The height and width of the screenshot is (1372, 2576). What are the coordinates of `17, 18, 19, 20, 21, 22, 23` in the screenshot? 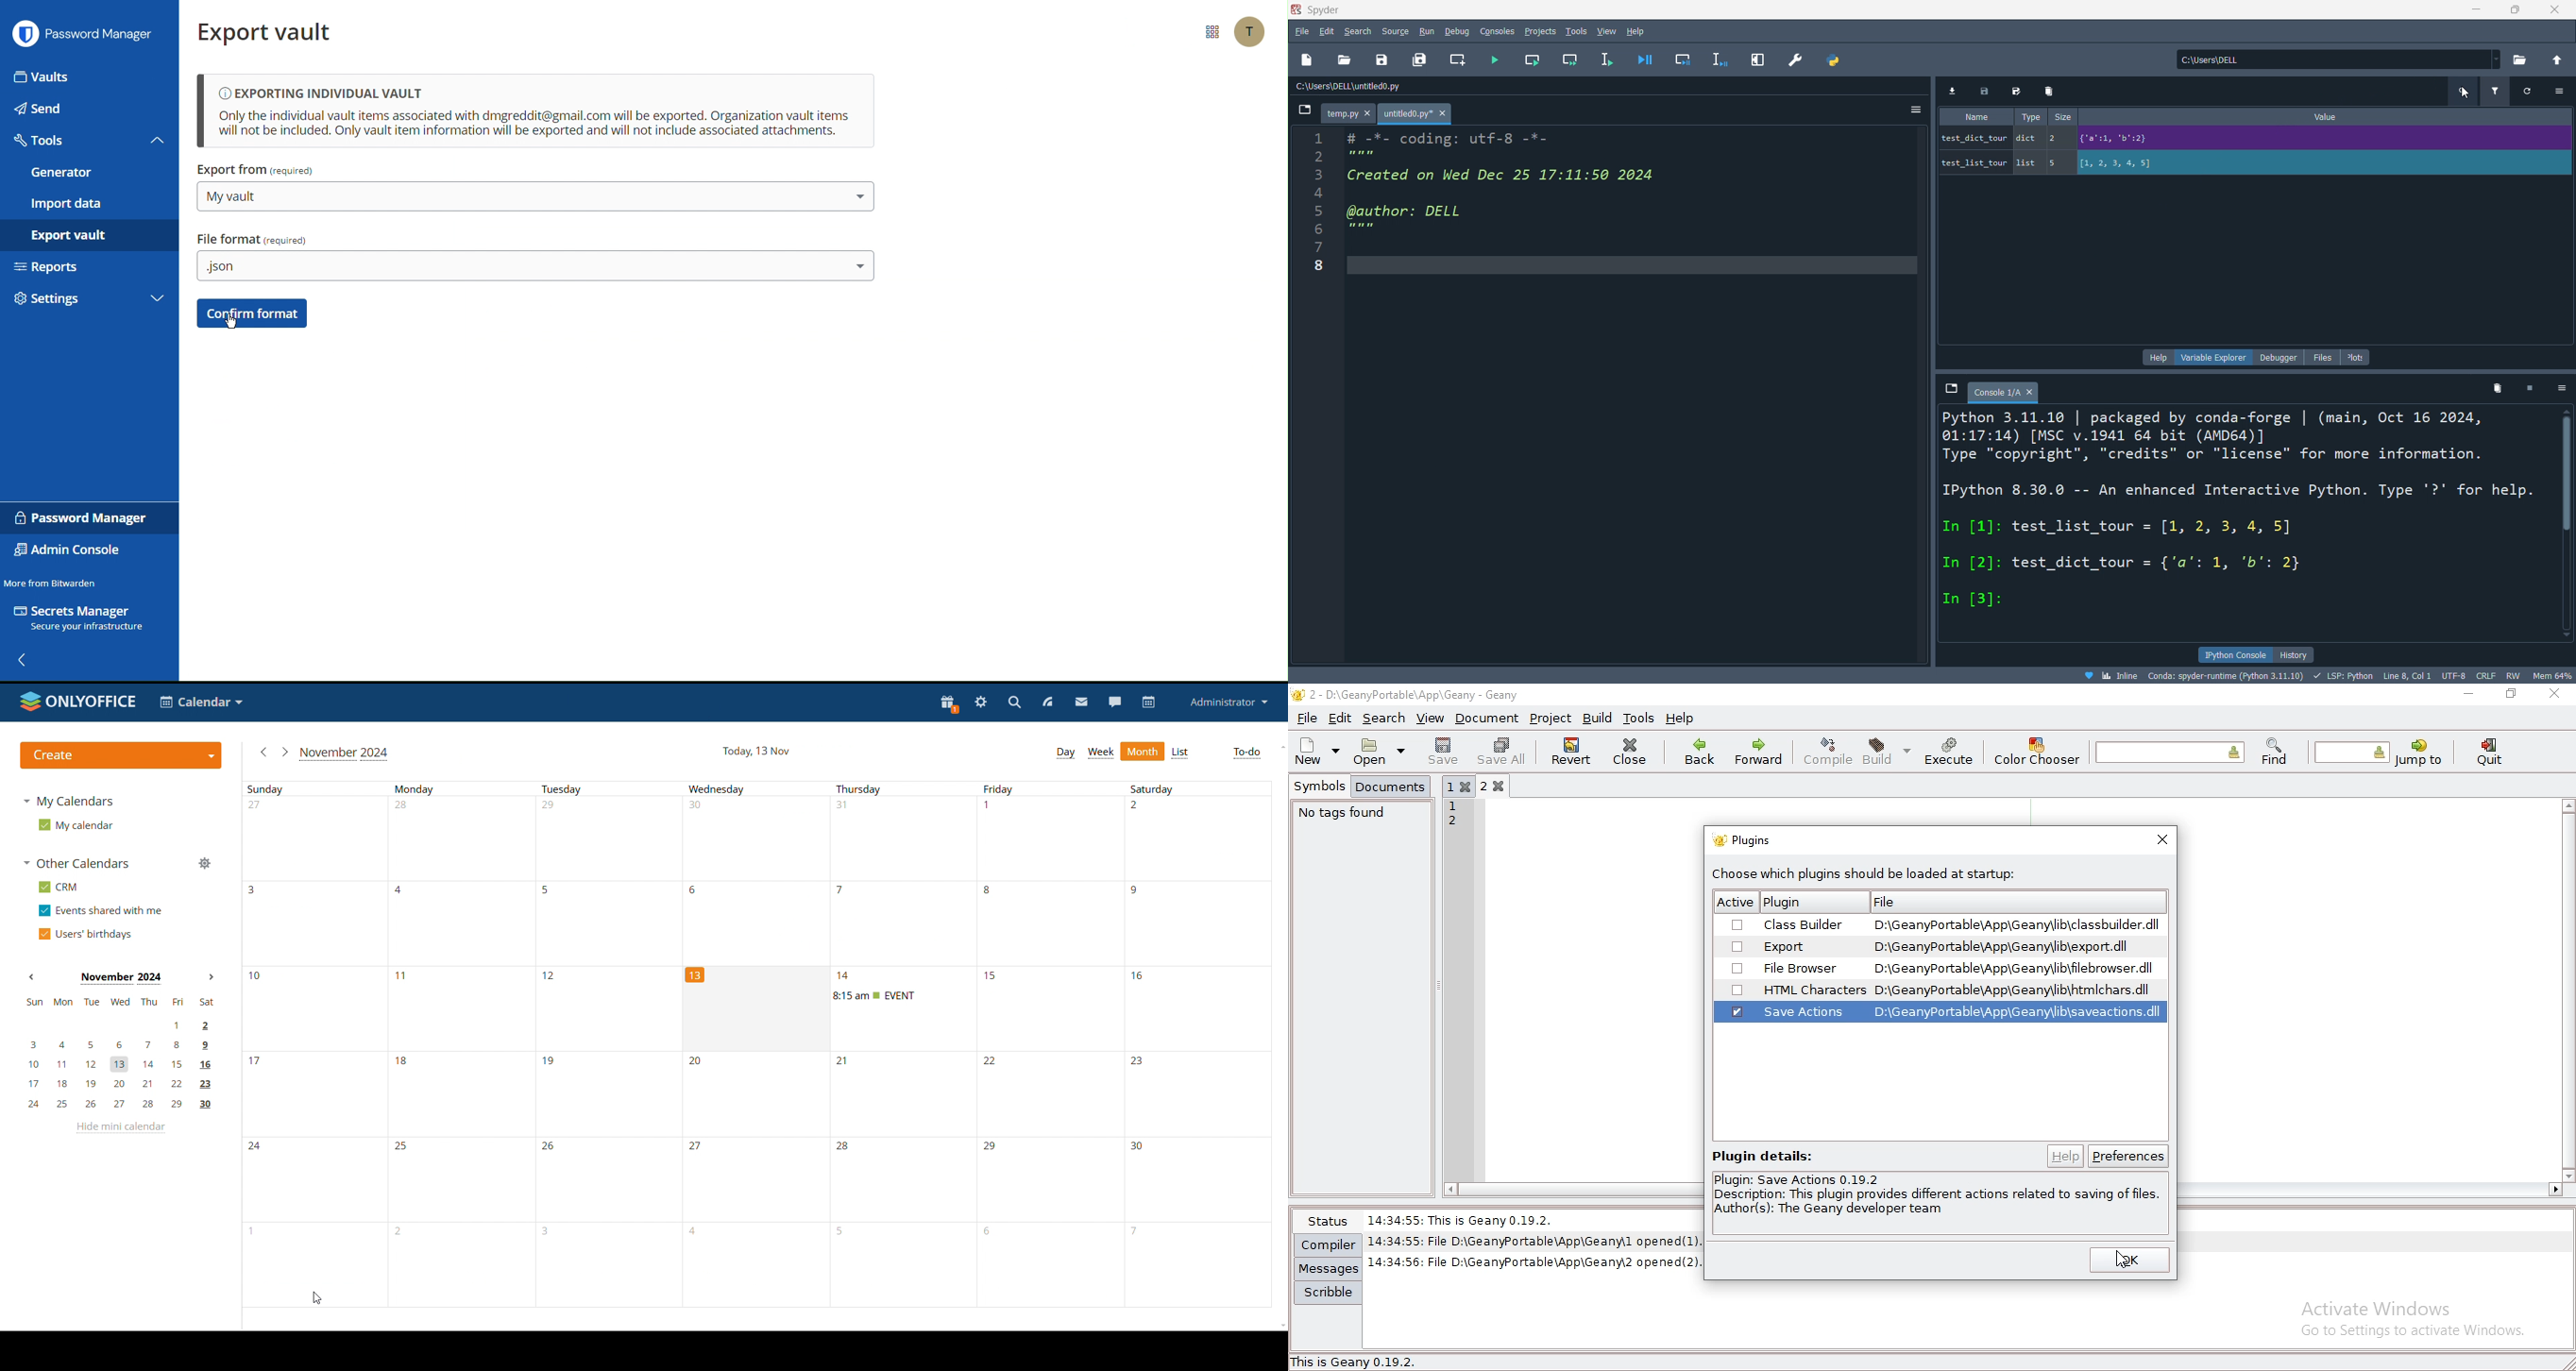 It's located at (122, 1084).